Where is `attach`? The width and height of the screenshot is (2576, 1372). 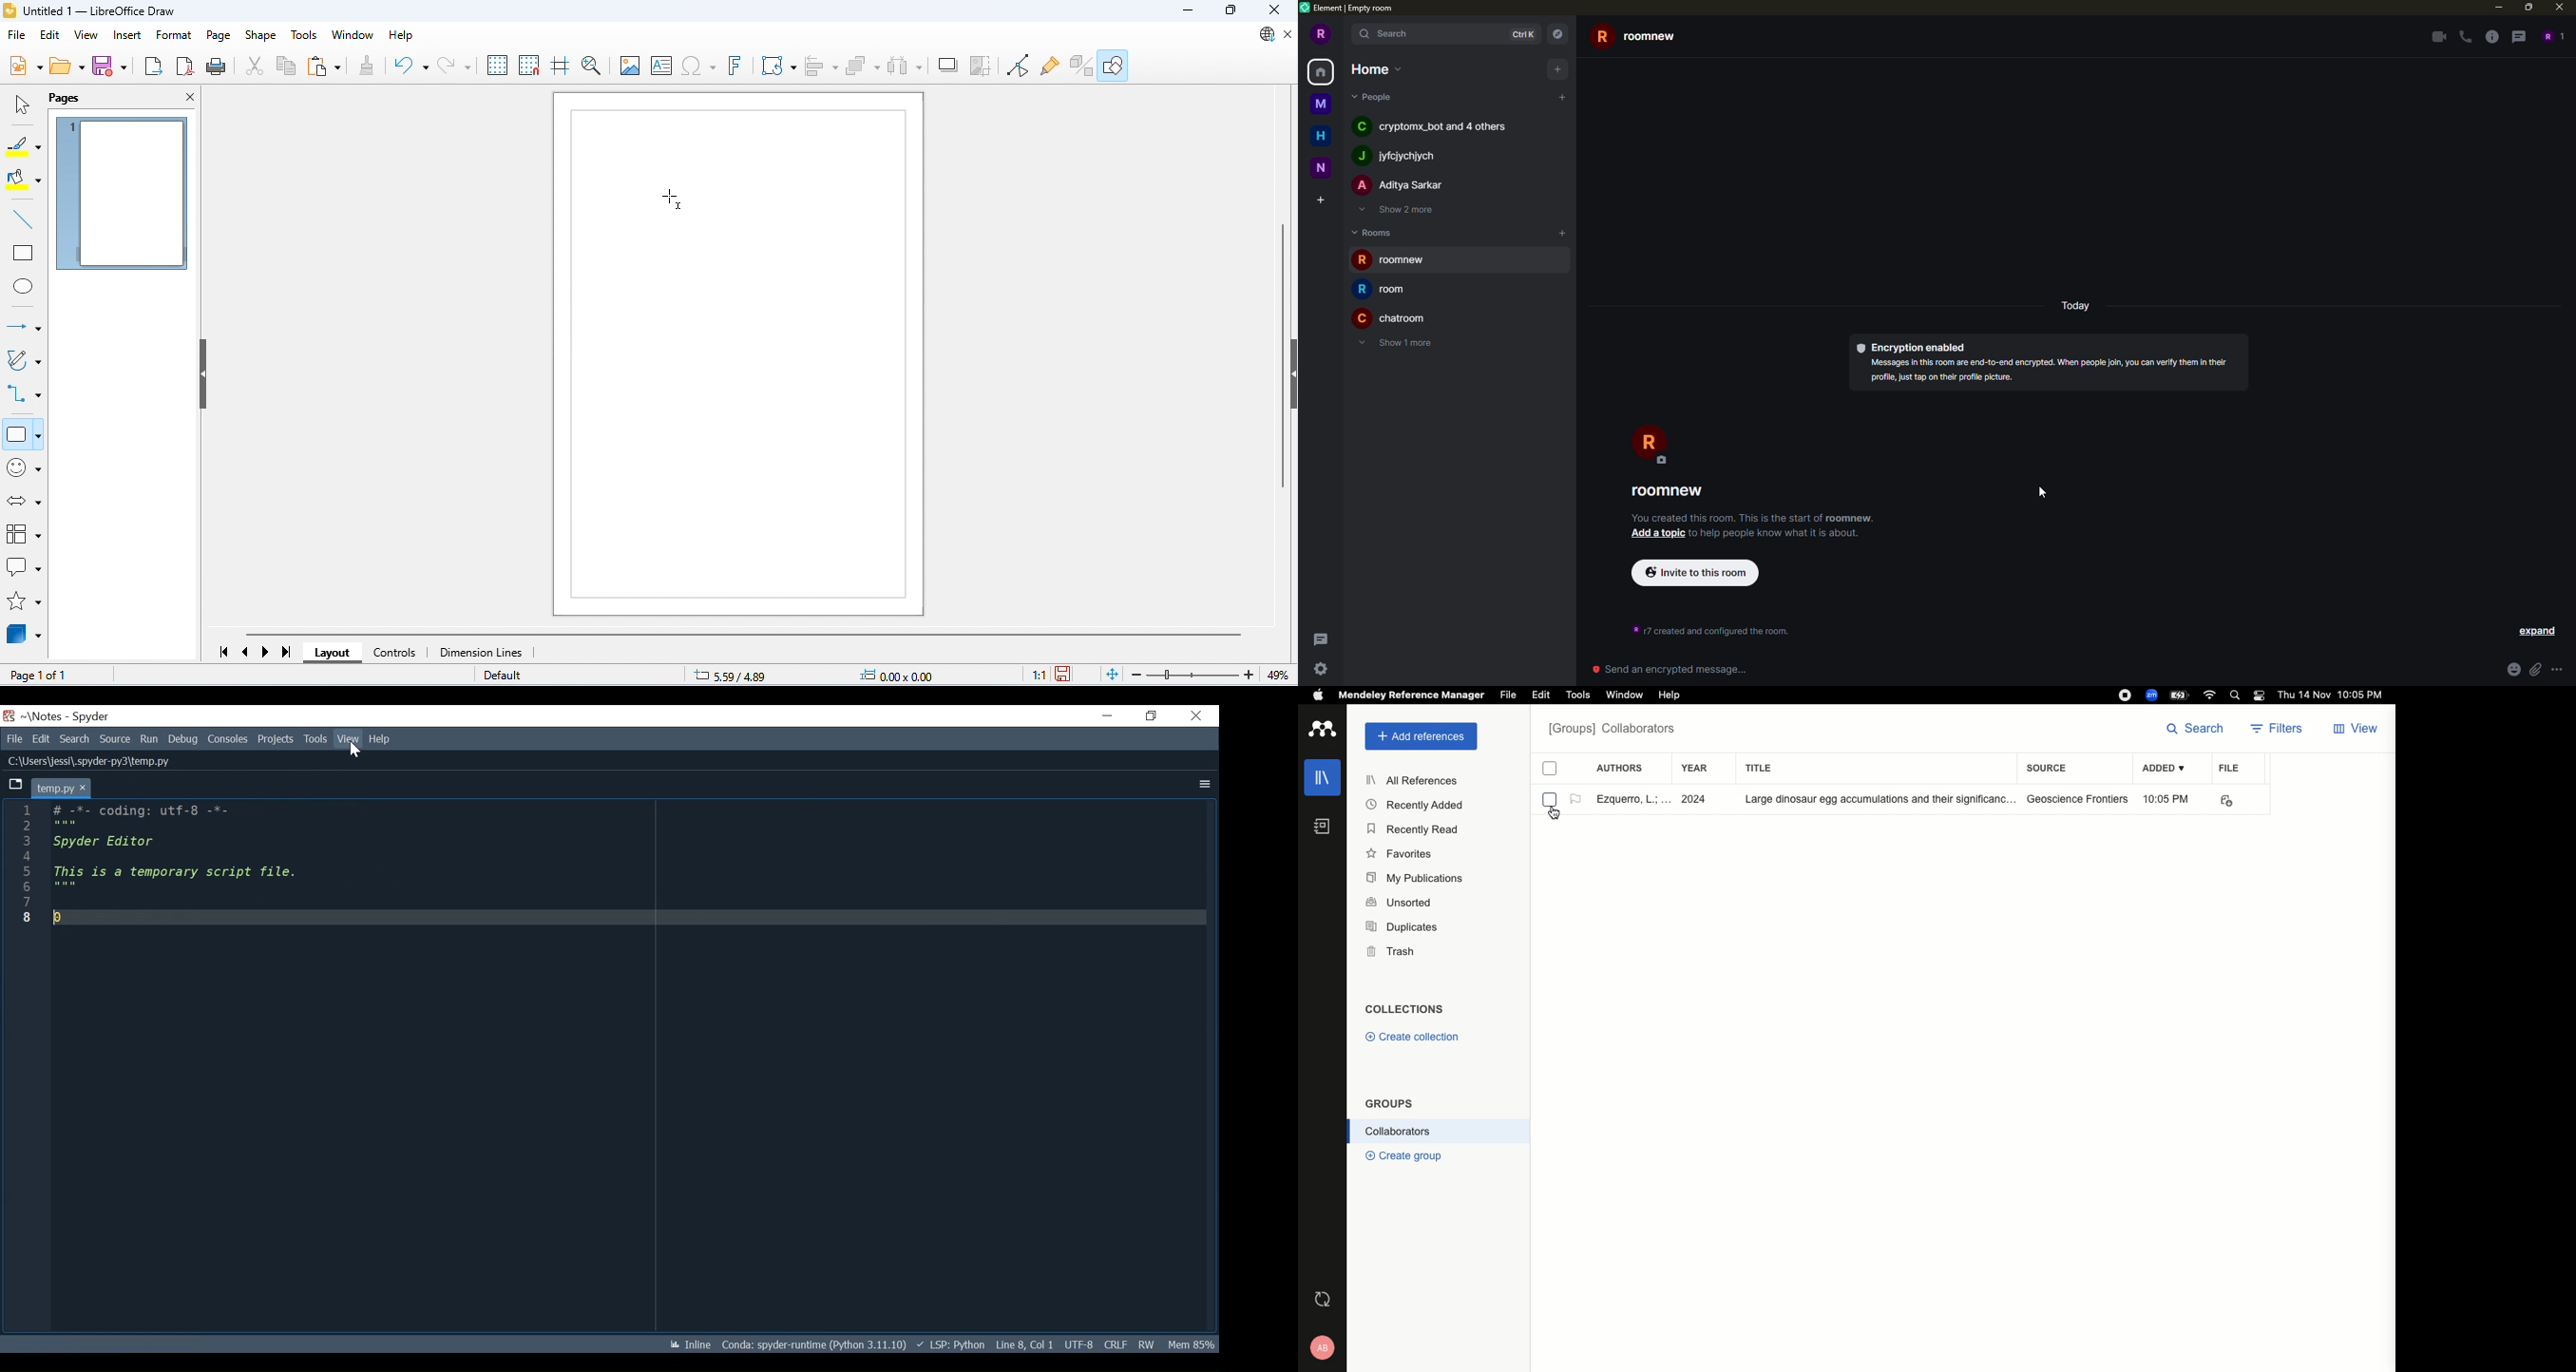
attach is located at coordinates (2537, 669).